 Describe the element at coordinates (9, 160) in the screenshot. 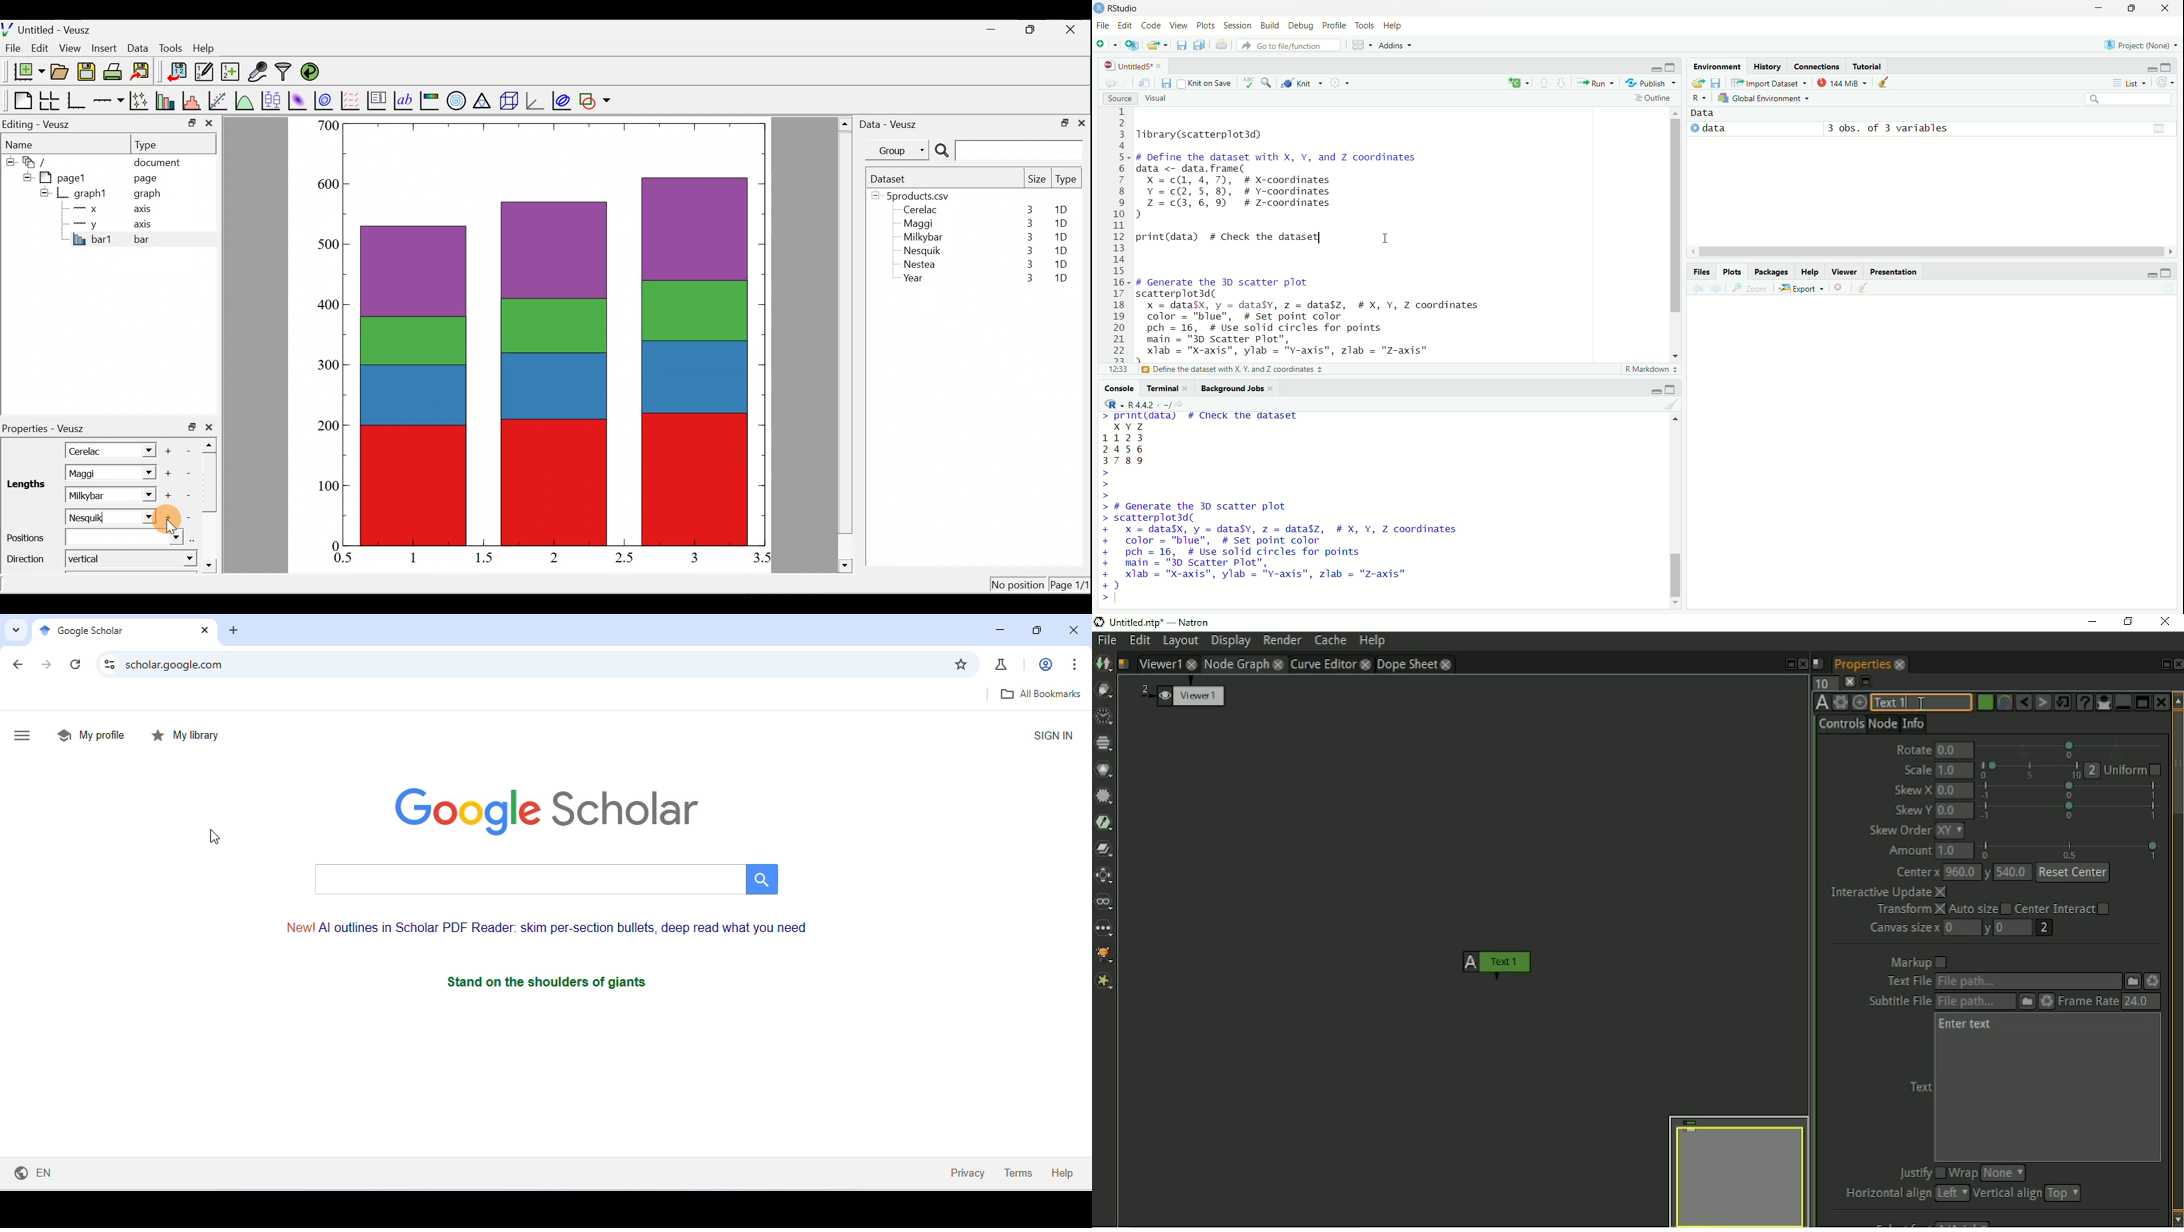

I see `hide` at that location.